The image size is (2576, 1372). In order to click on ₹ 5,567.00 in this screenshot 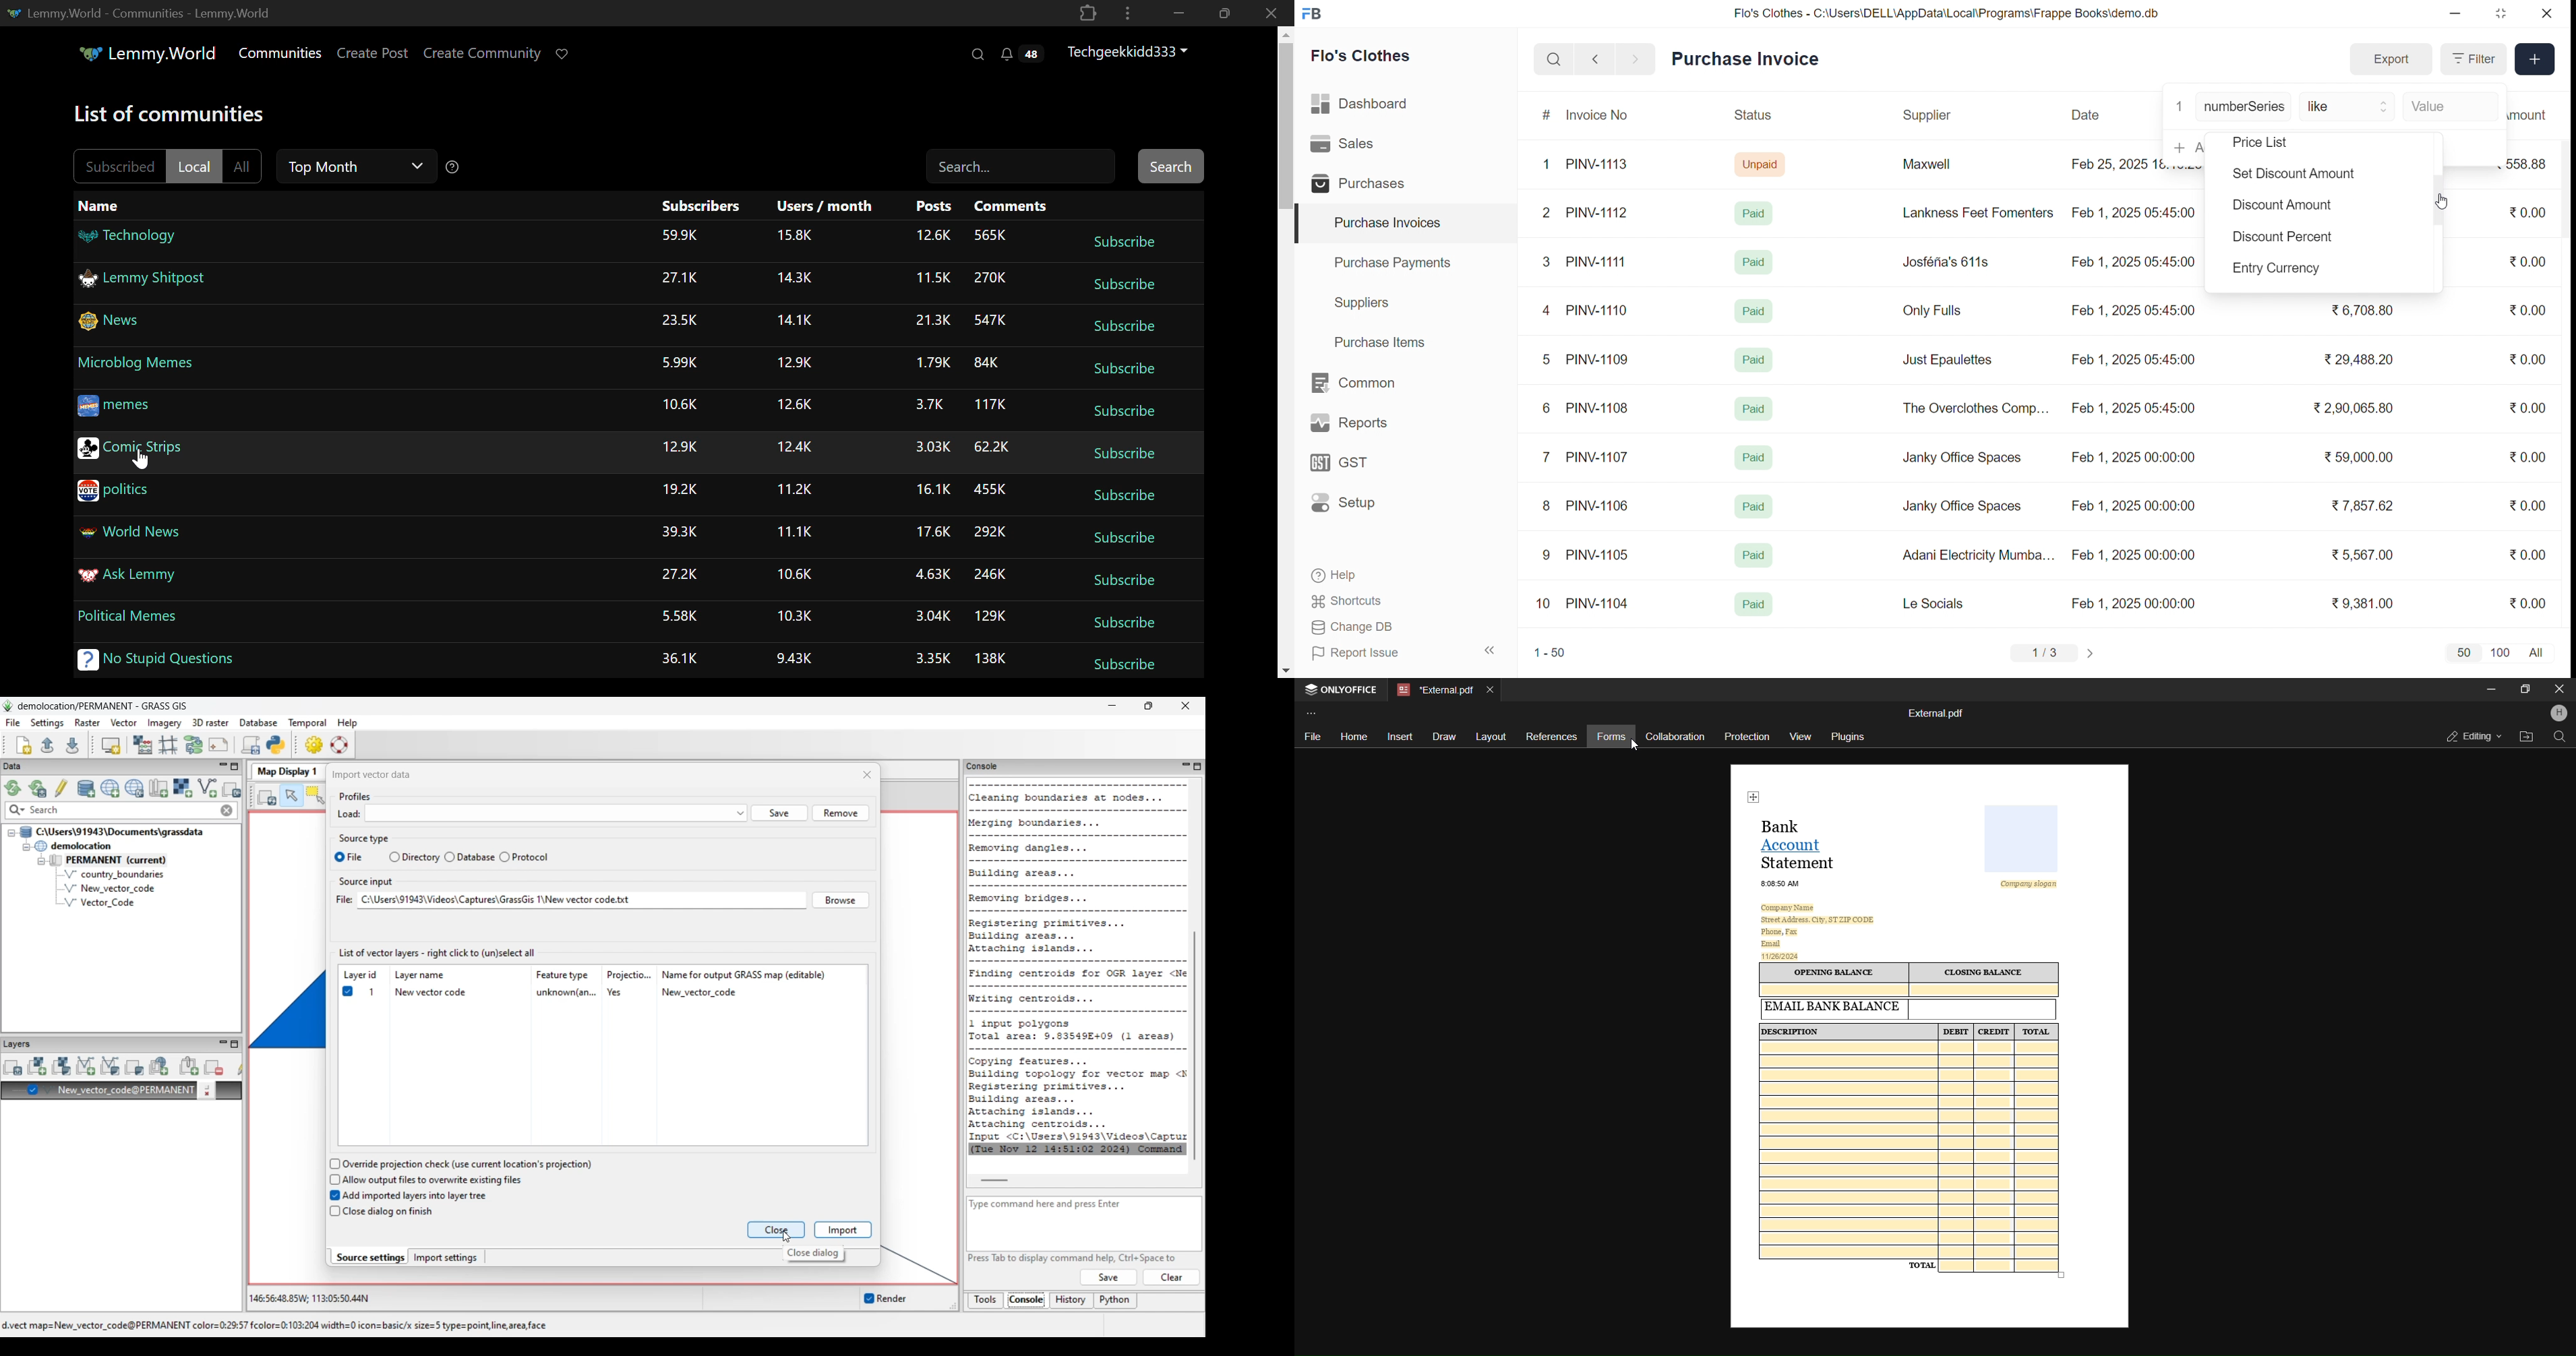, I will do `click(2360, 554)`.